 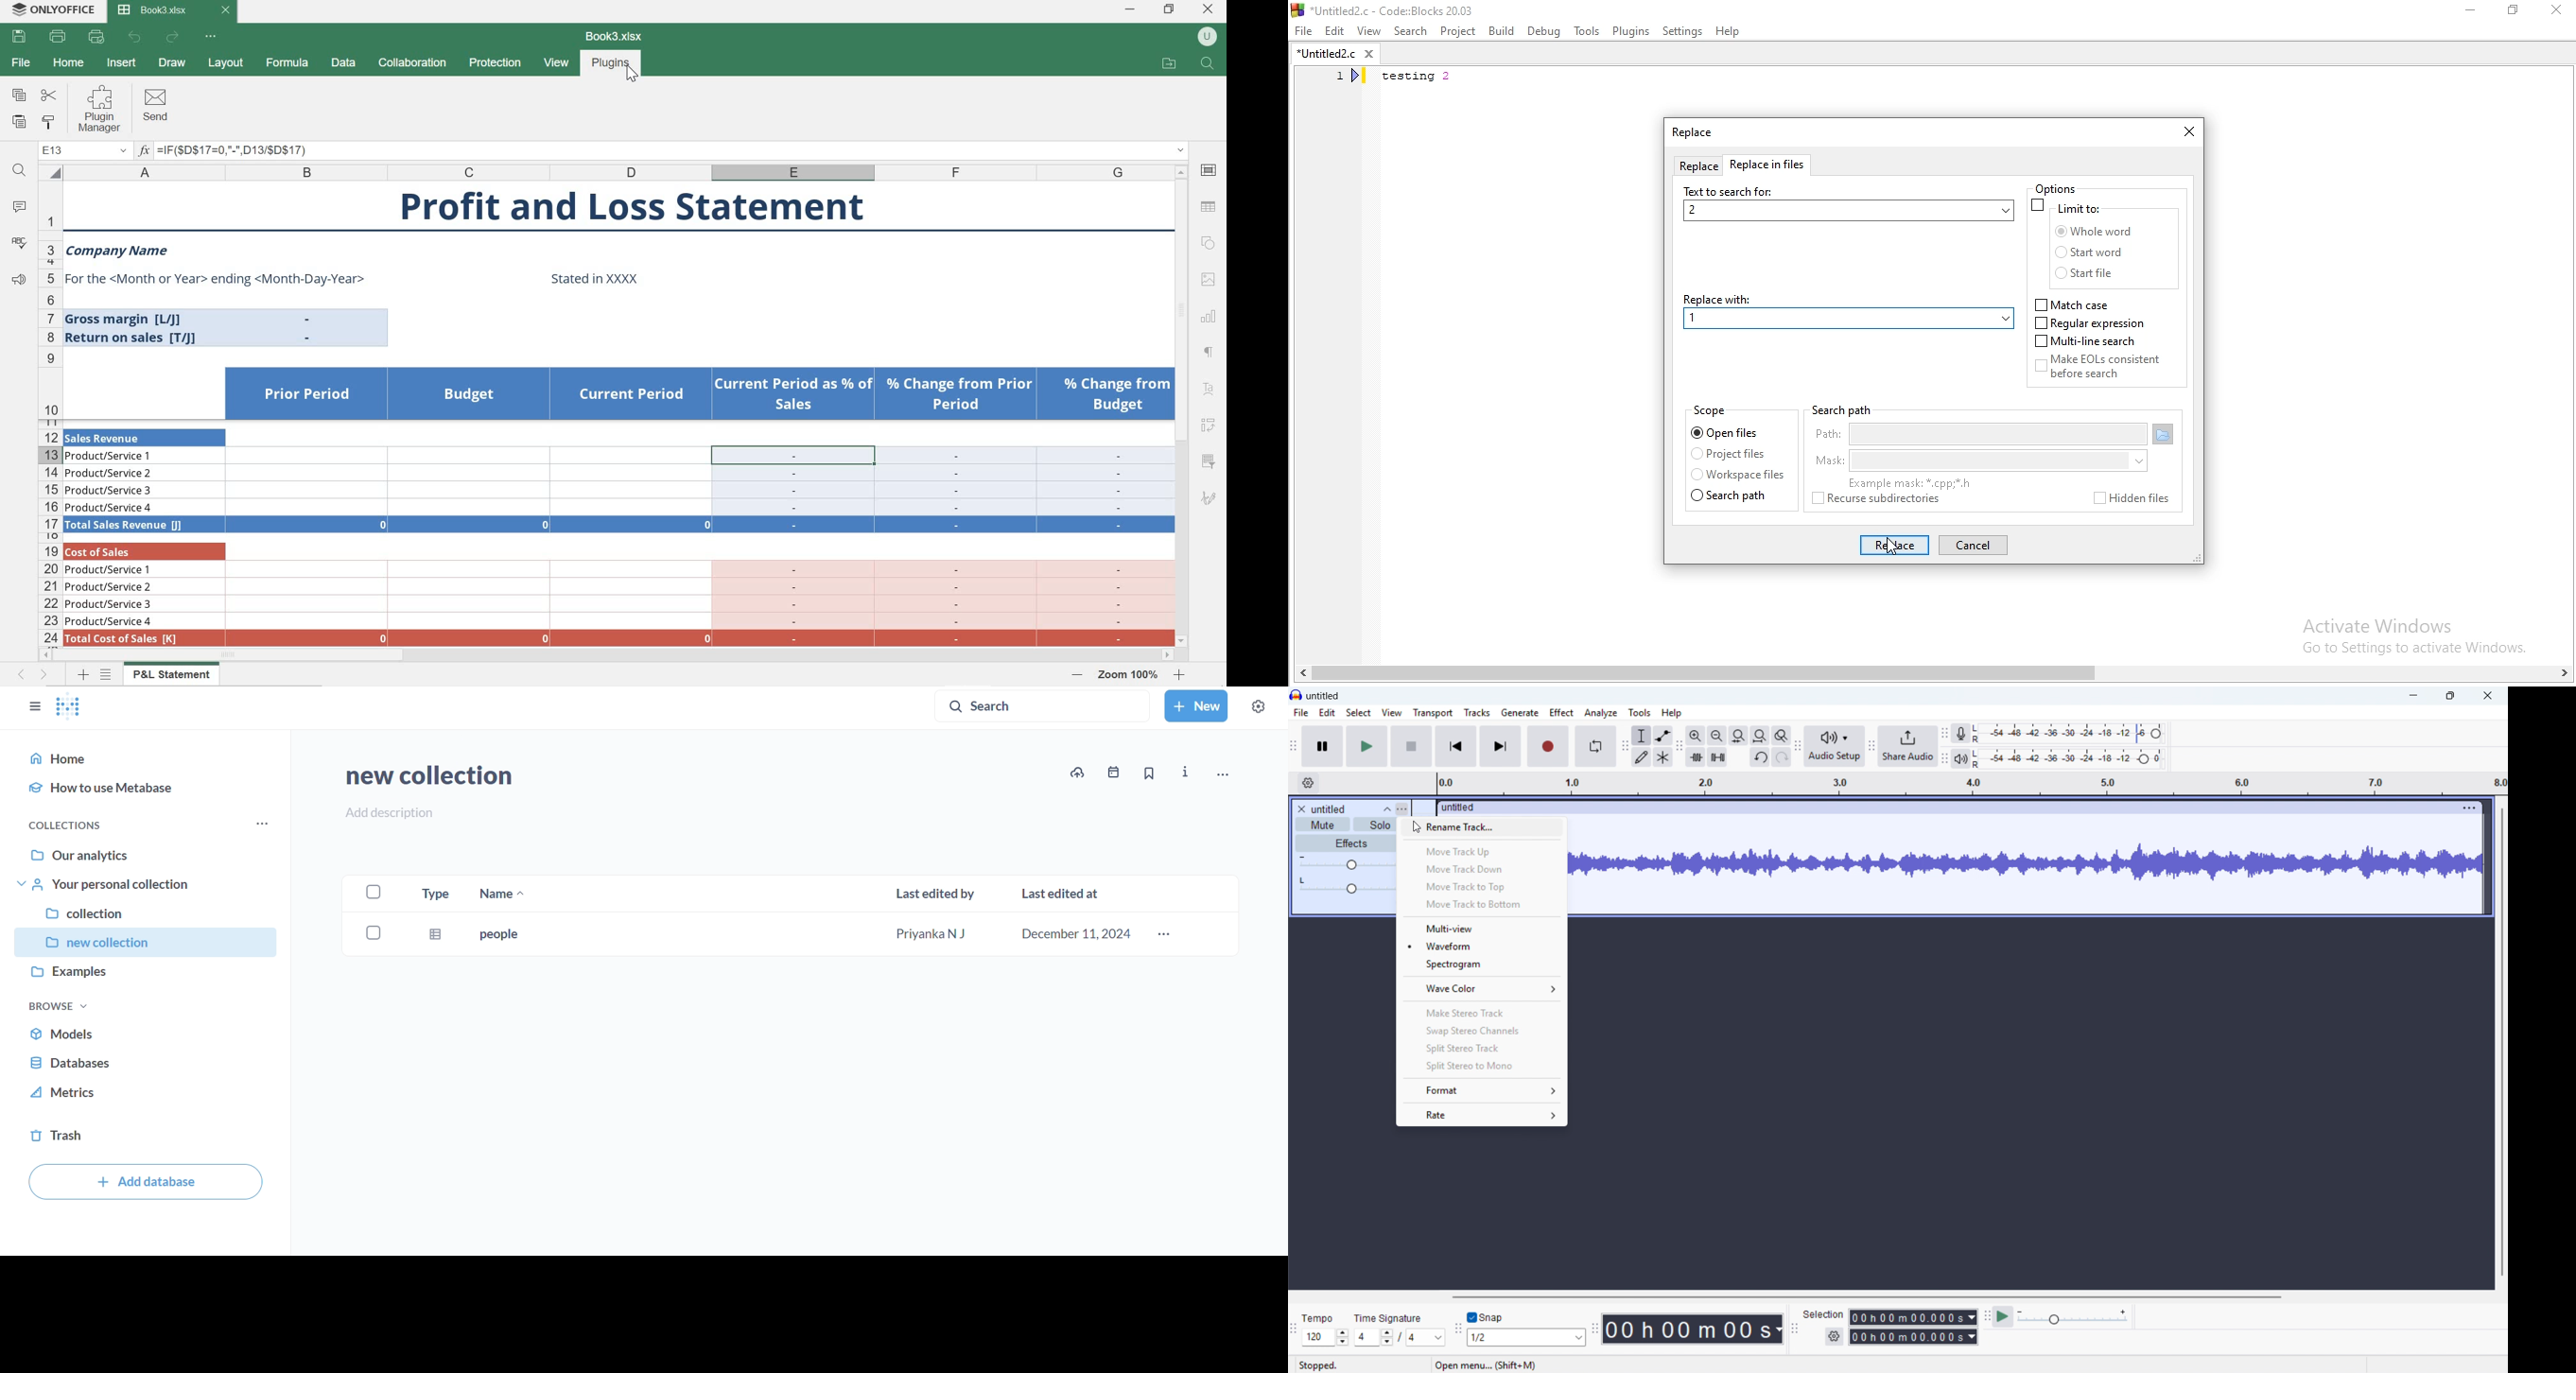 I want to click on multi-line search, so click(x=2089, y=342).